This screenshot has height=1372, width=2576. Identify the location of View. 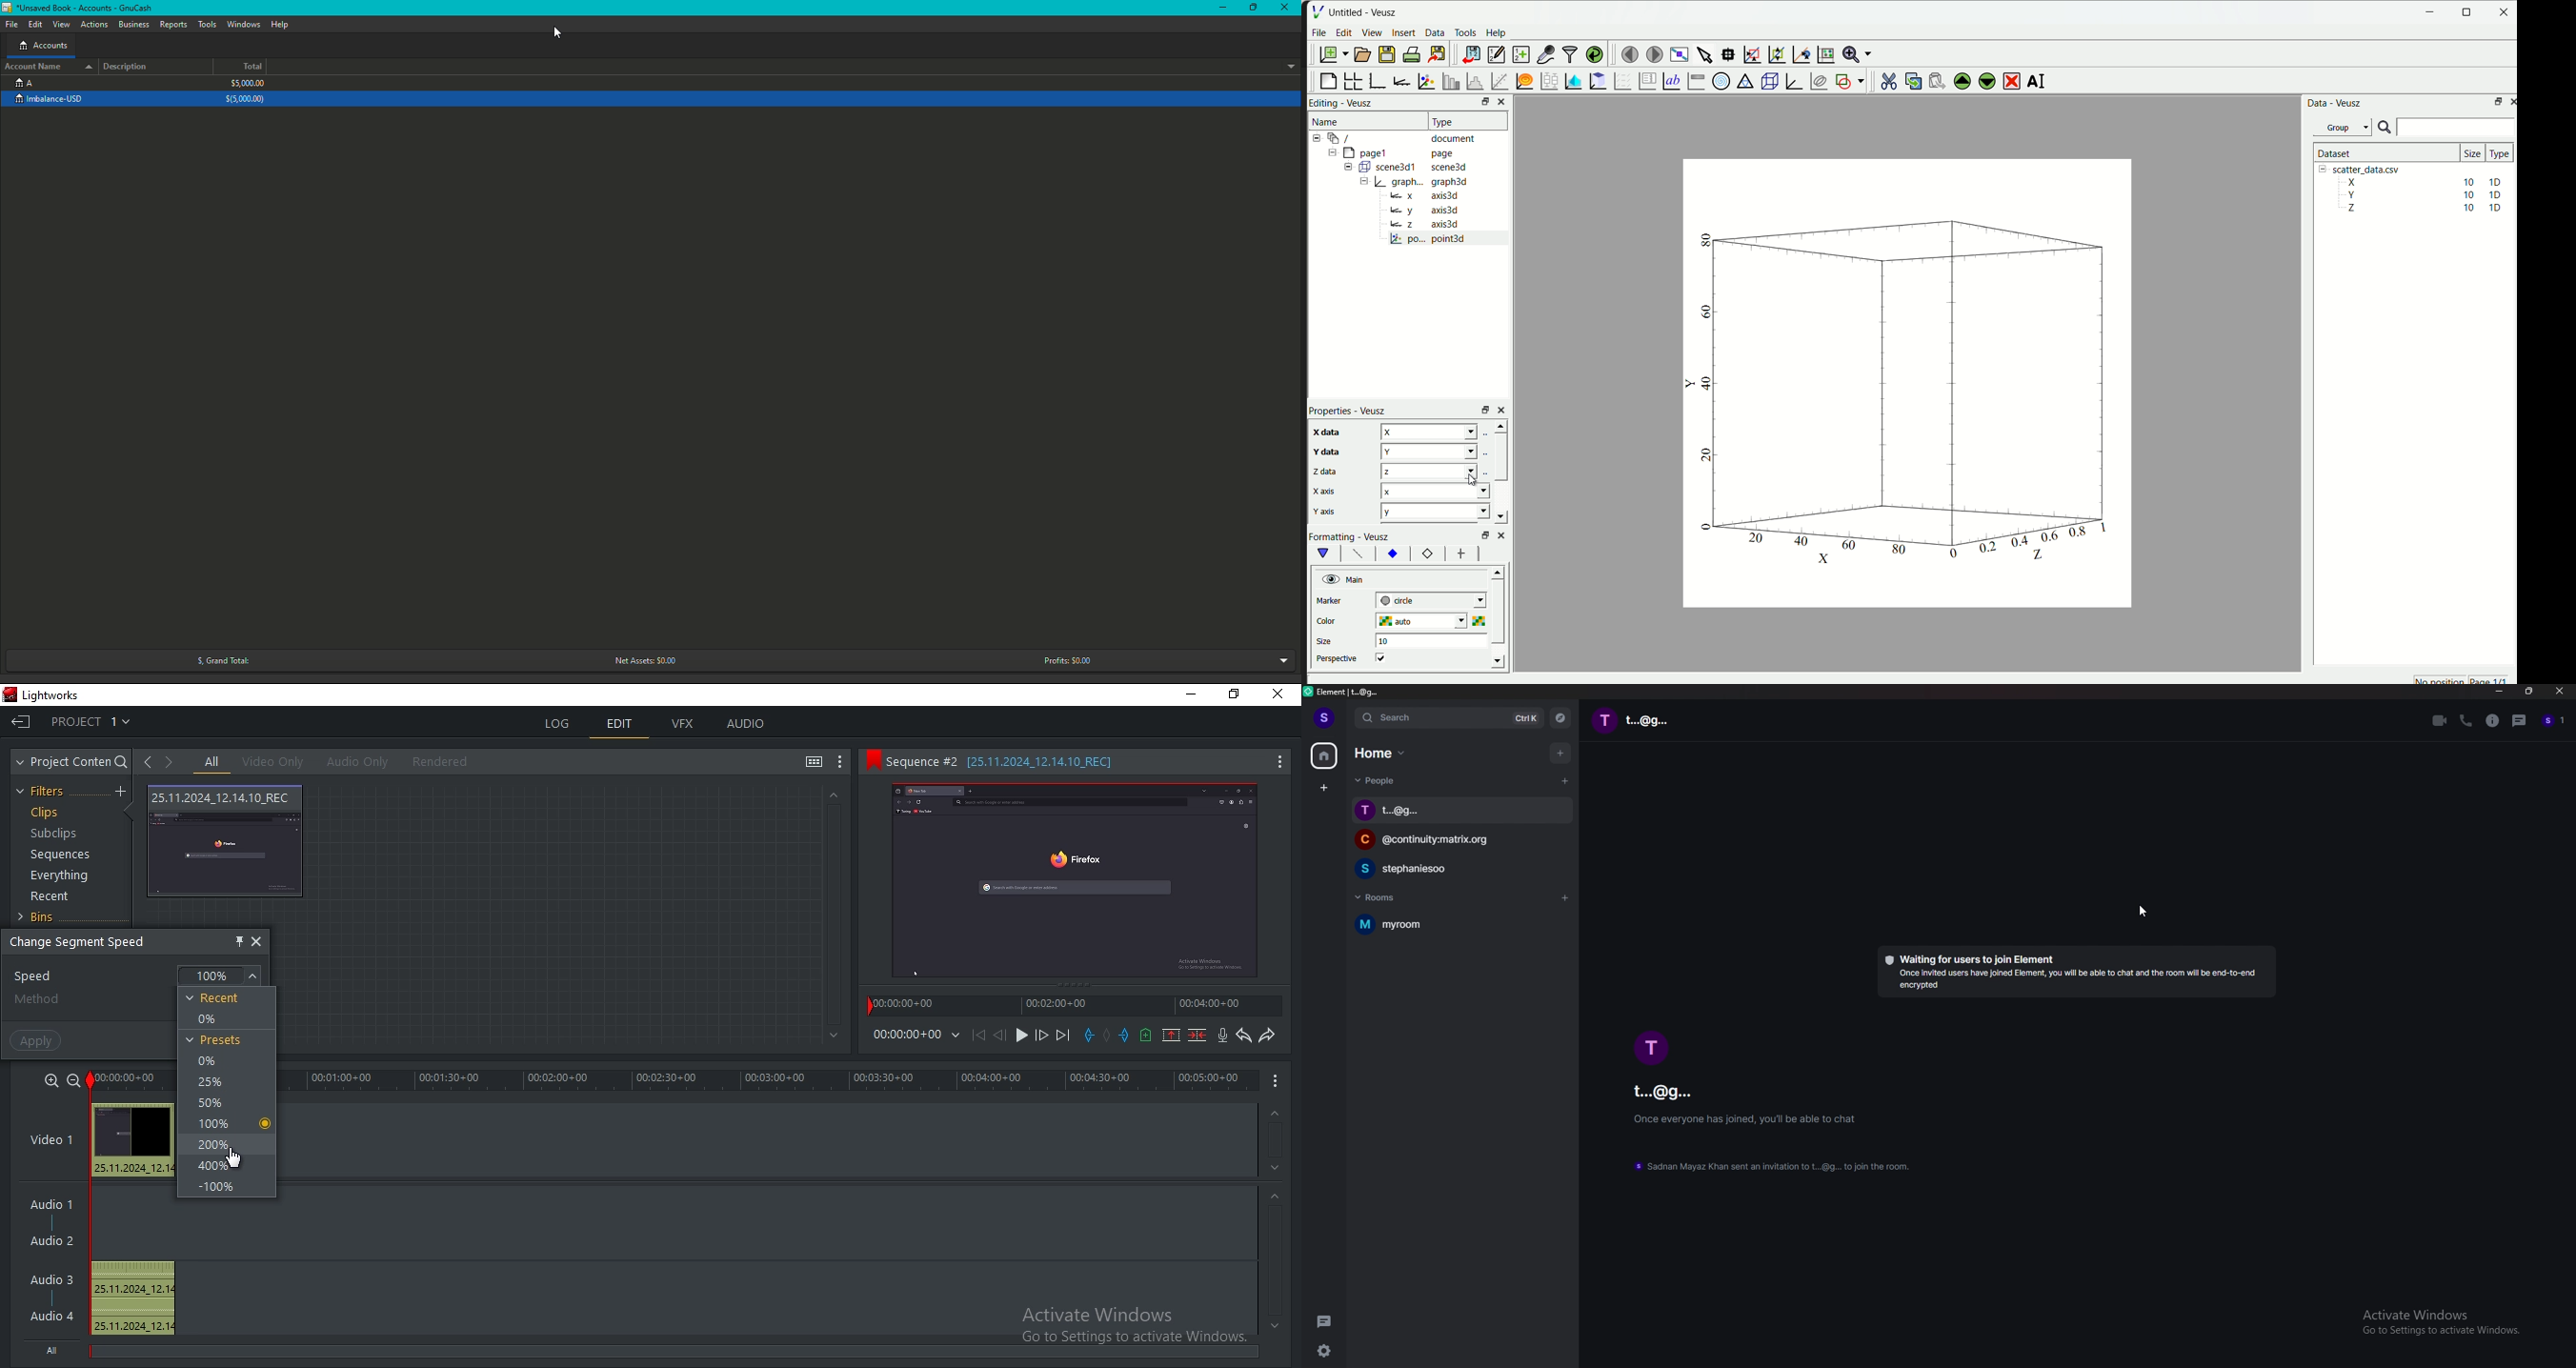
(62, 25).